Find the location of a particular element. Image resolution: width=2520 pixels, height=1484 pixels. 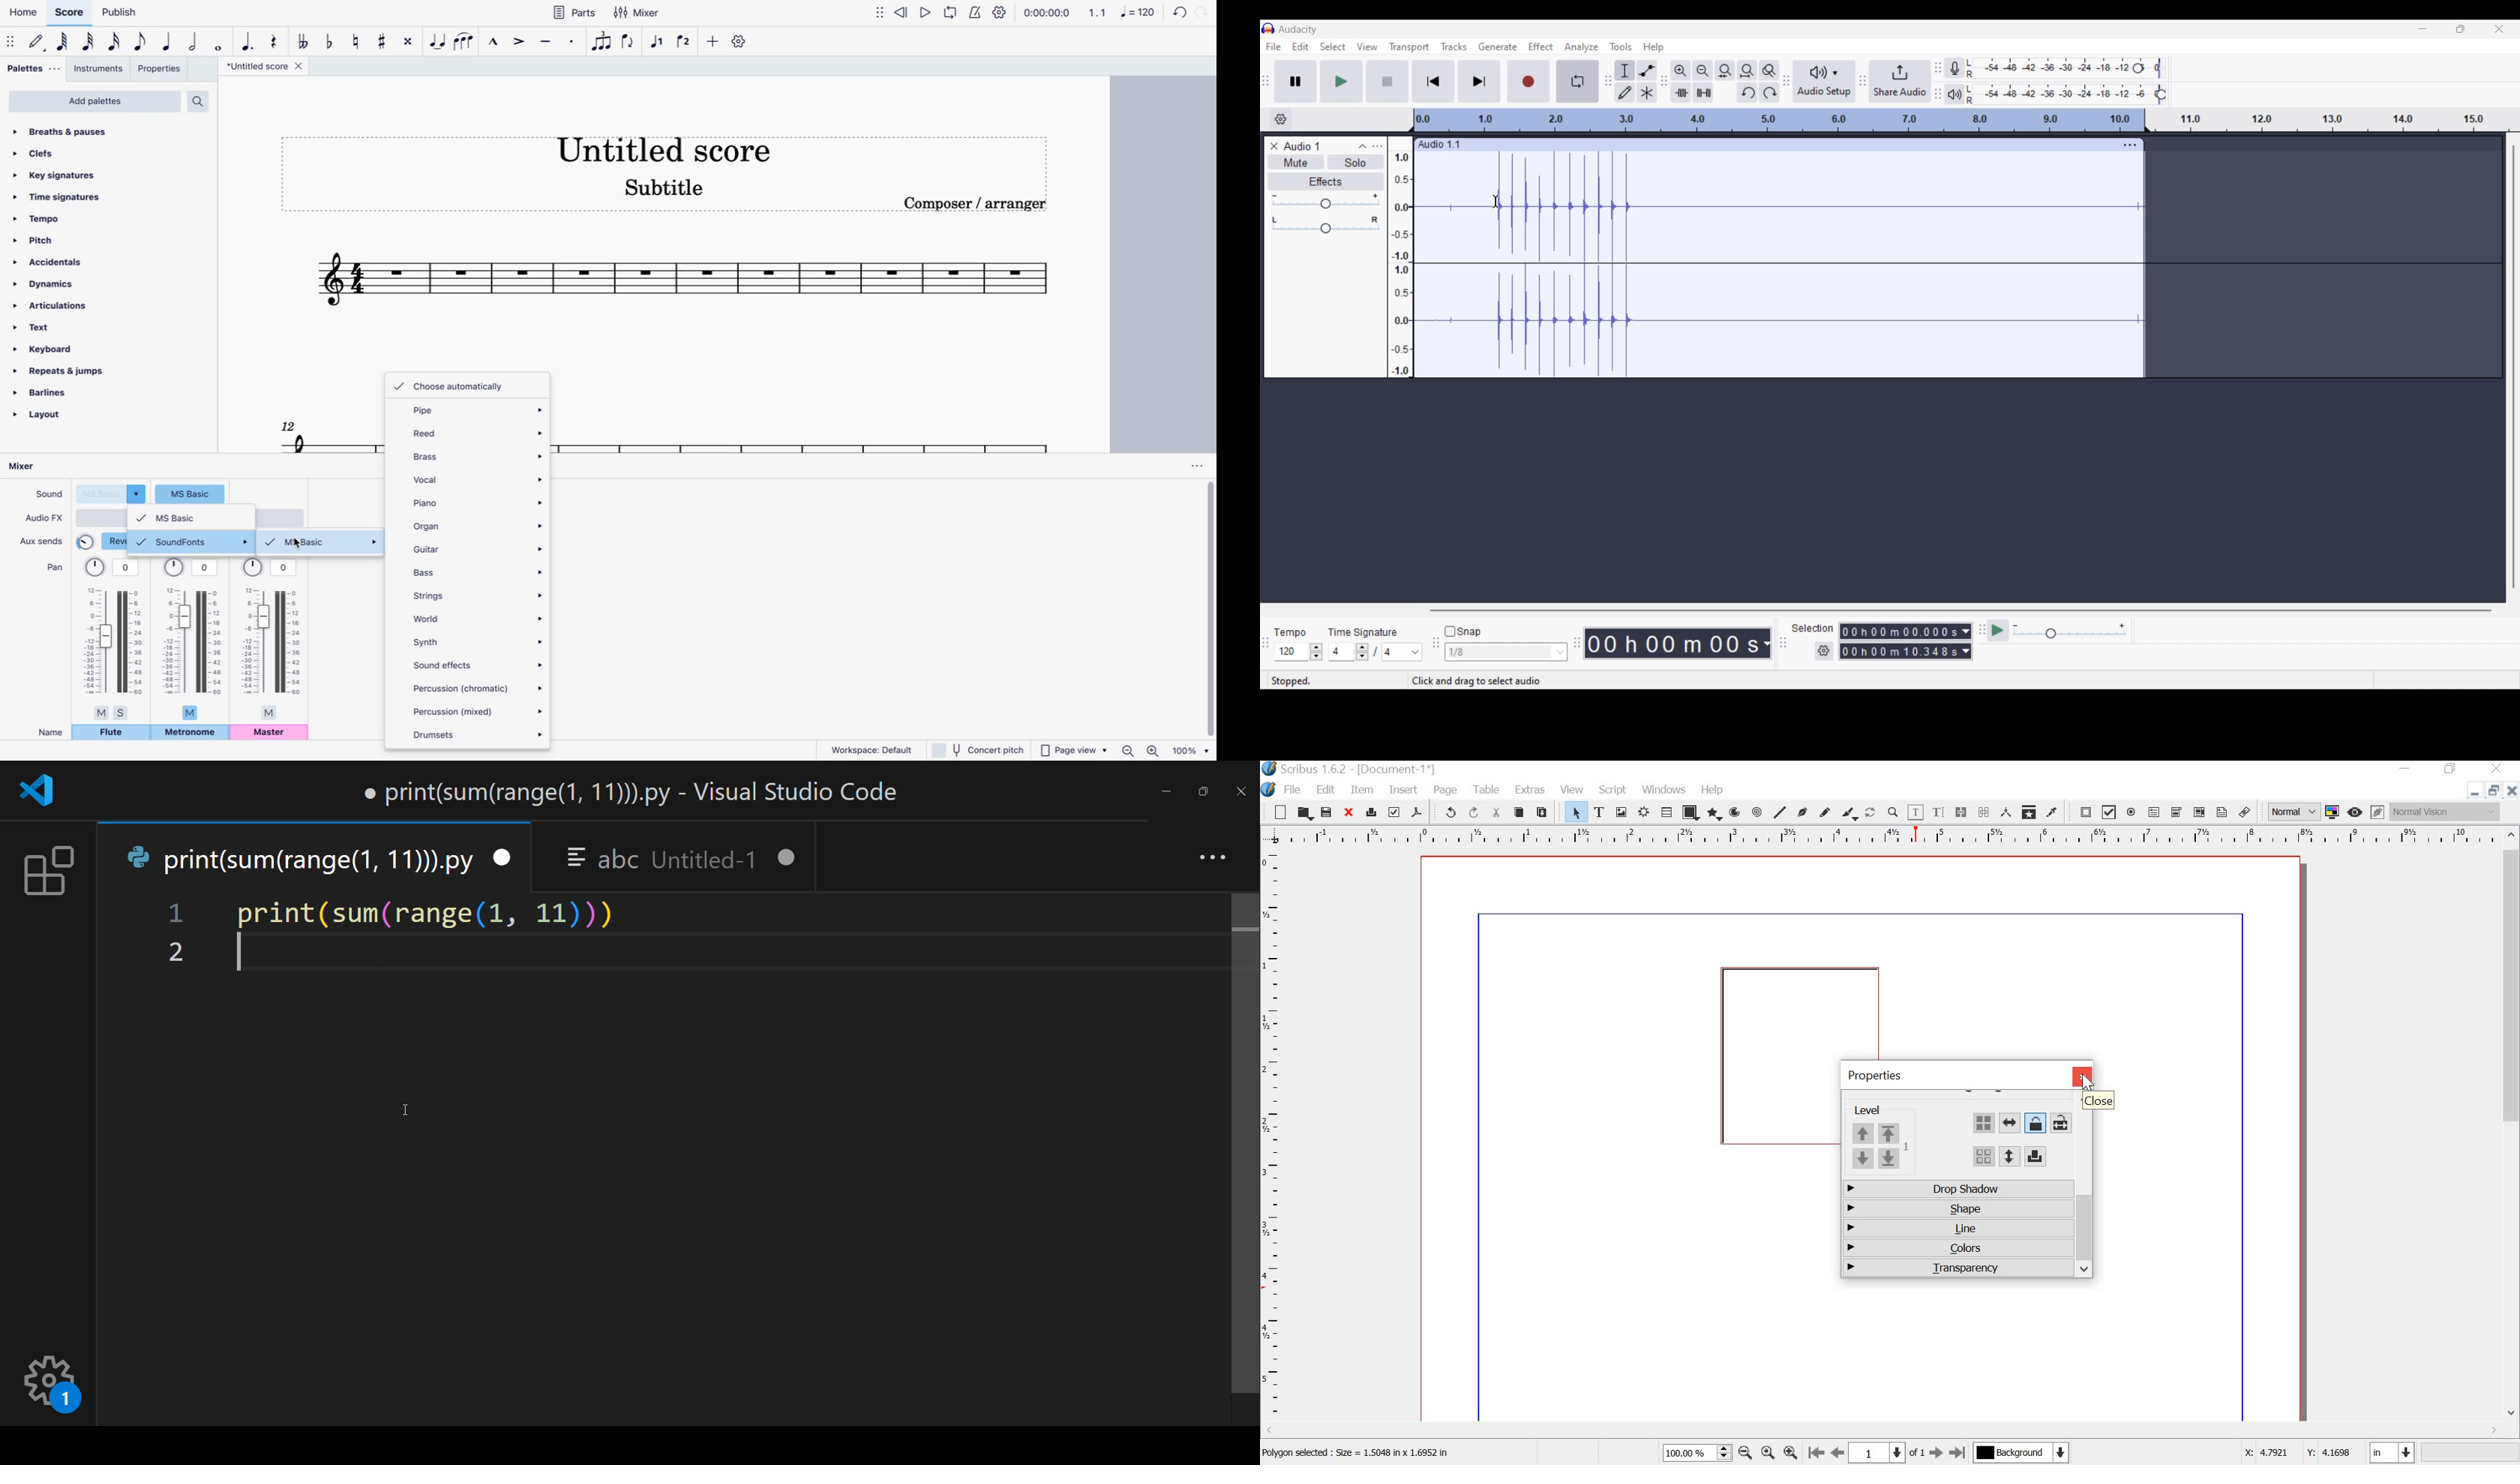

pdf radio button is located at coordinates (2133, 813).